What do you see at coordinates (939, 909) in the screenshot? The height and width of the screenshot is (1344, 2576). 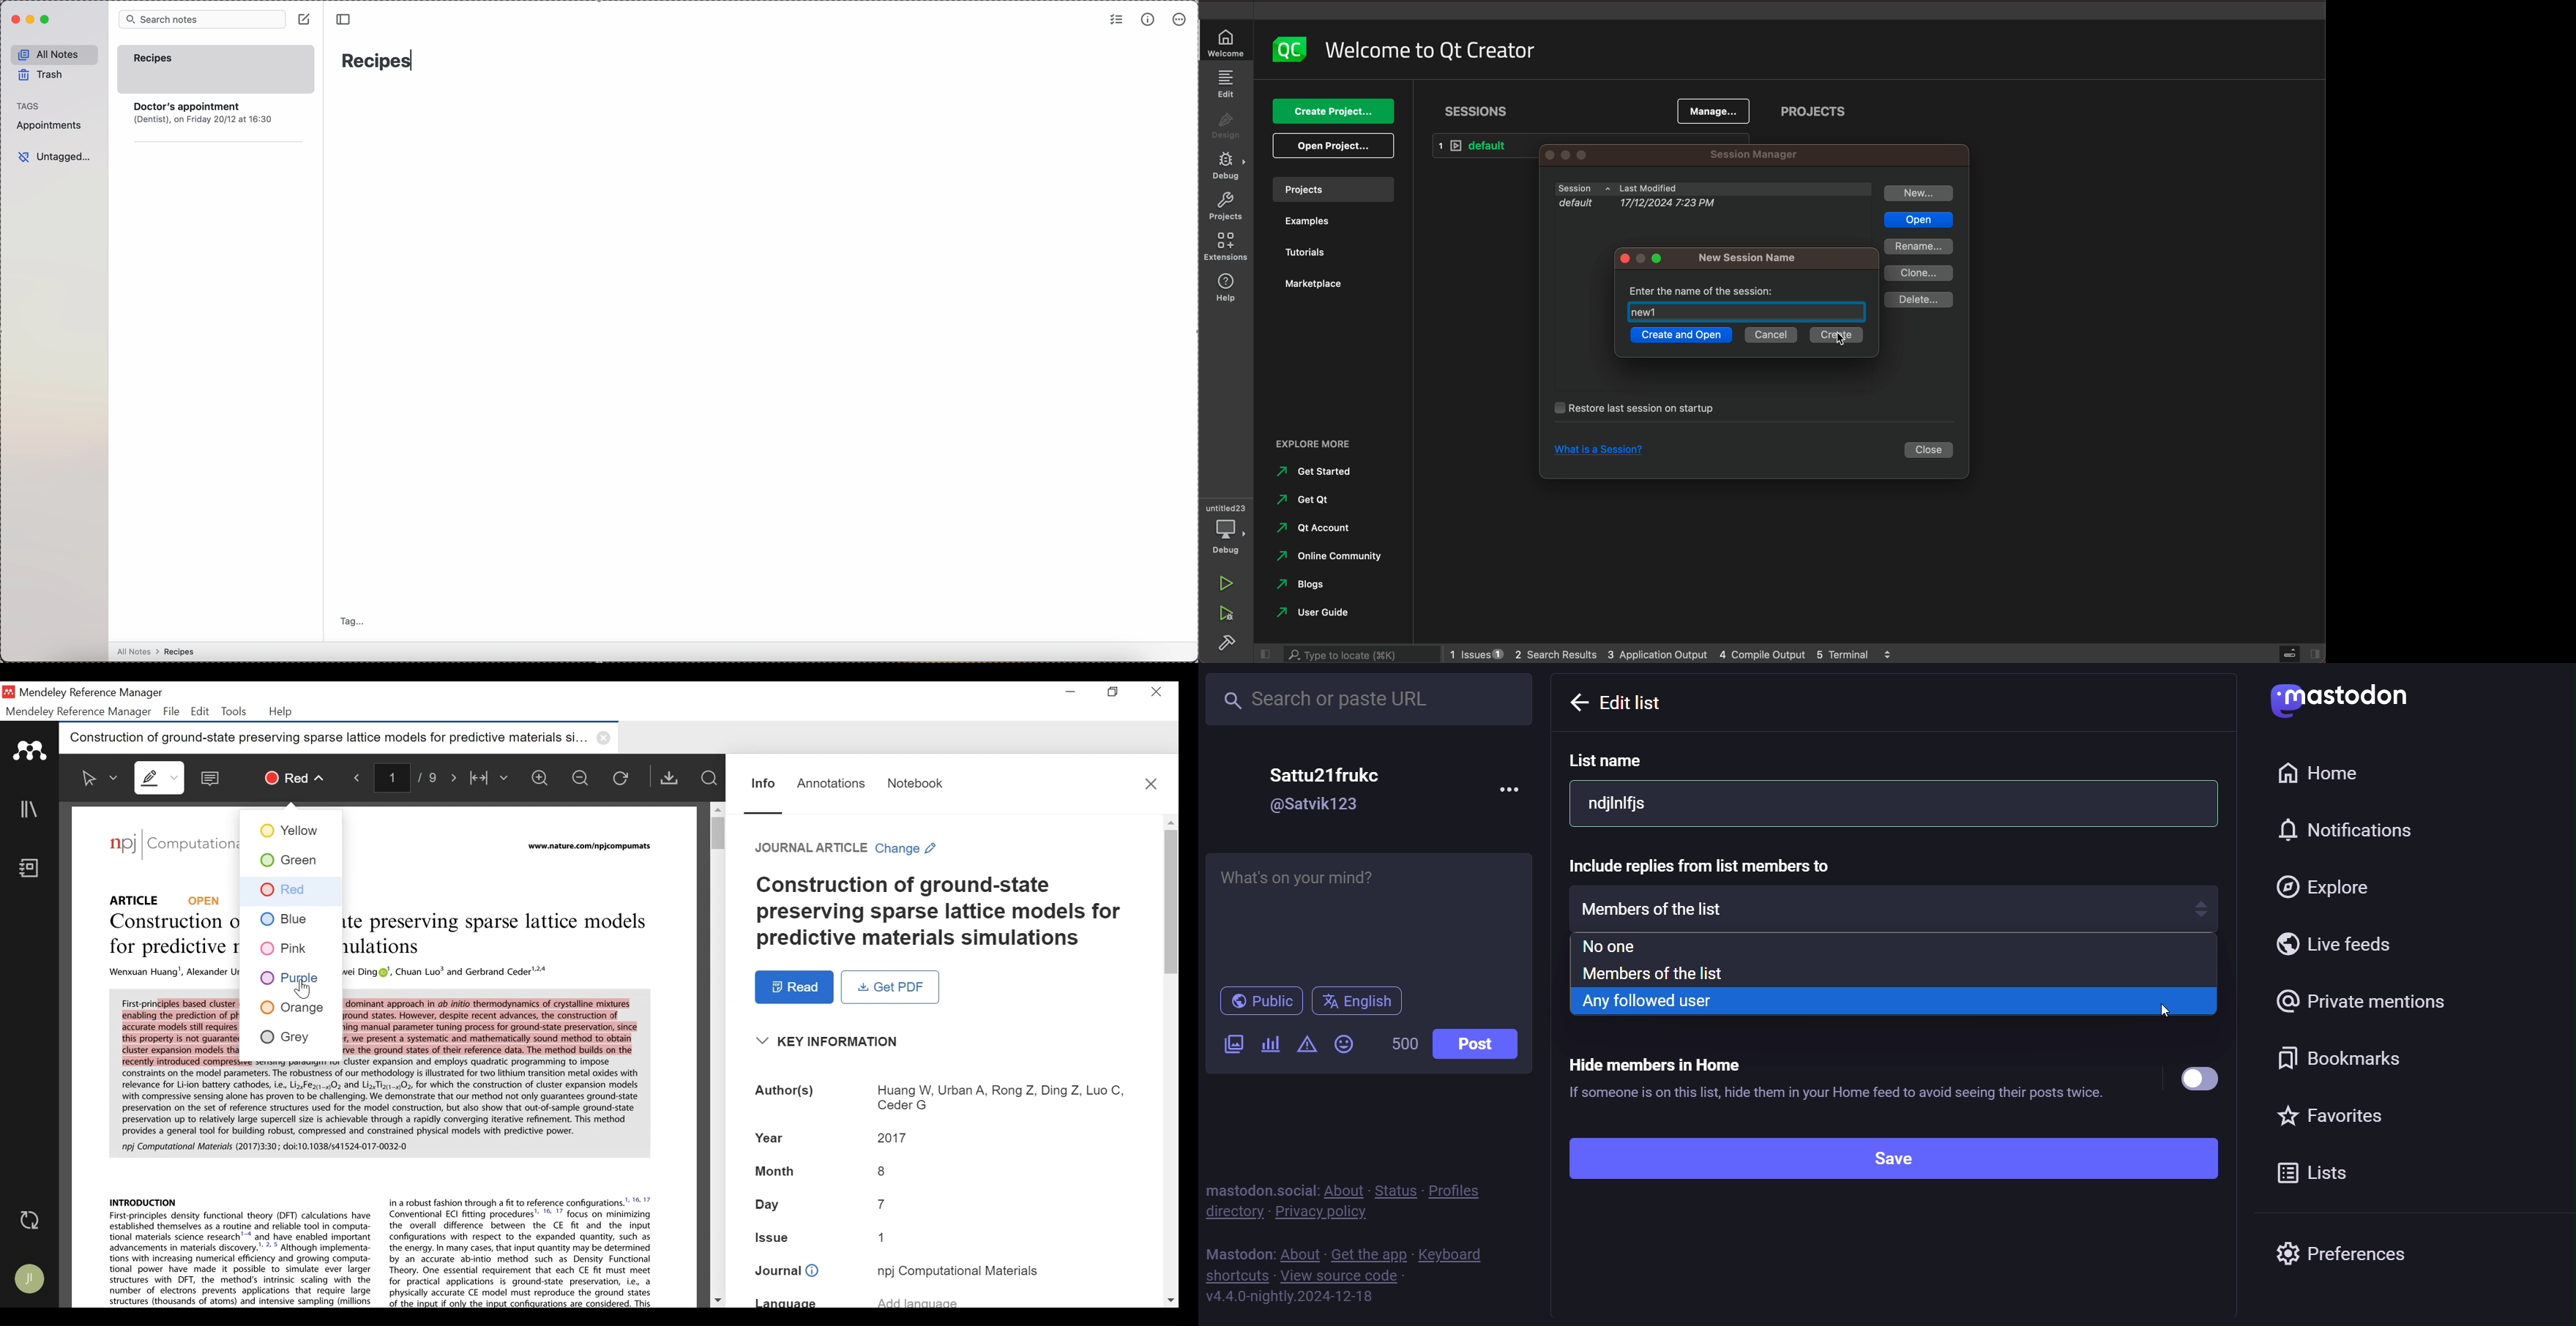 I see `Title` at bounding box center [939, 909].